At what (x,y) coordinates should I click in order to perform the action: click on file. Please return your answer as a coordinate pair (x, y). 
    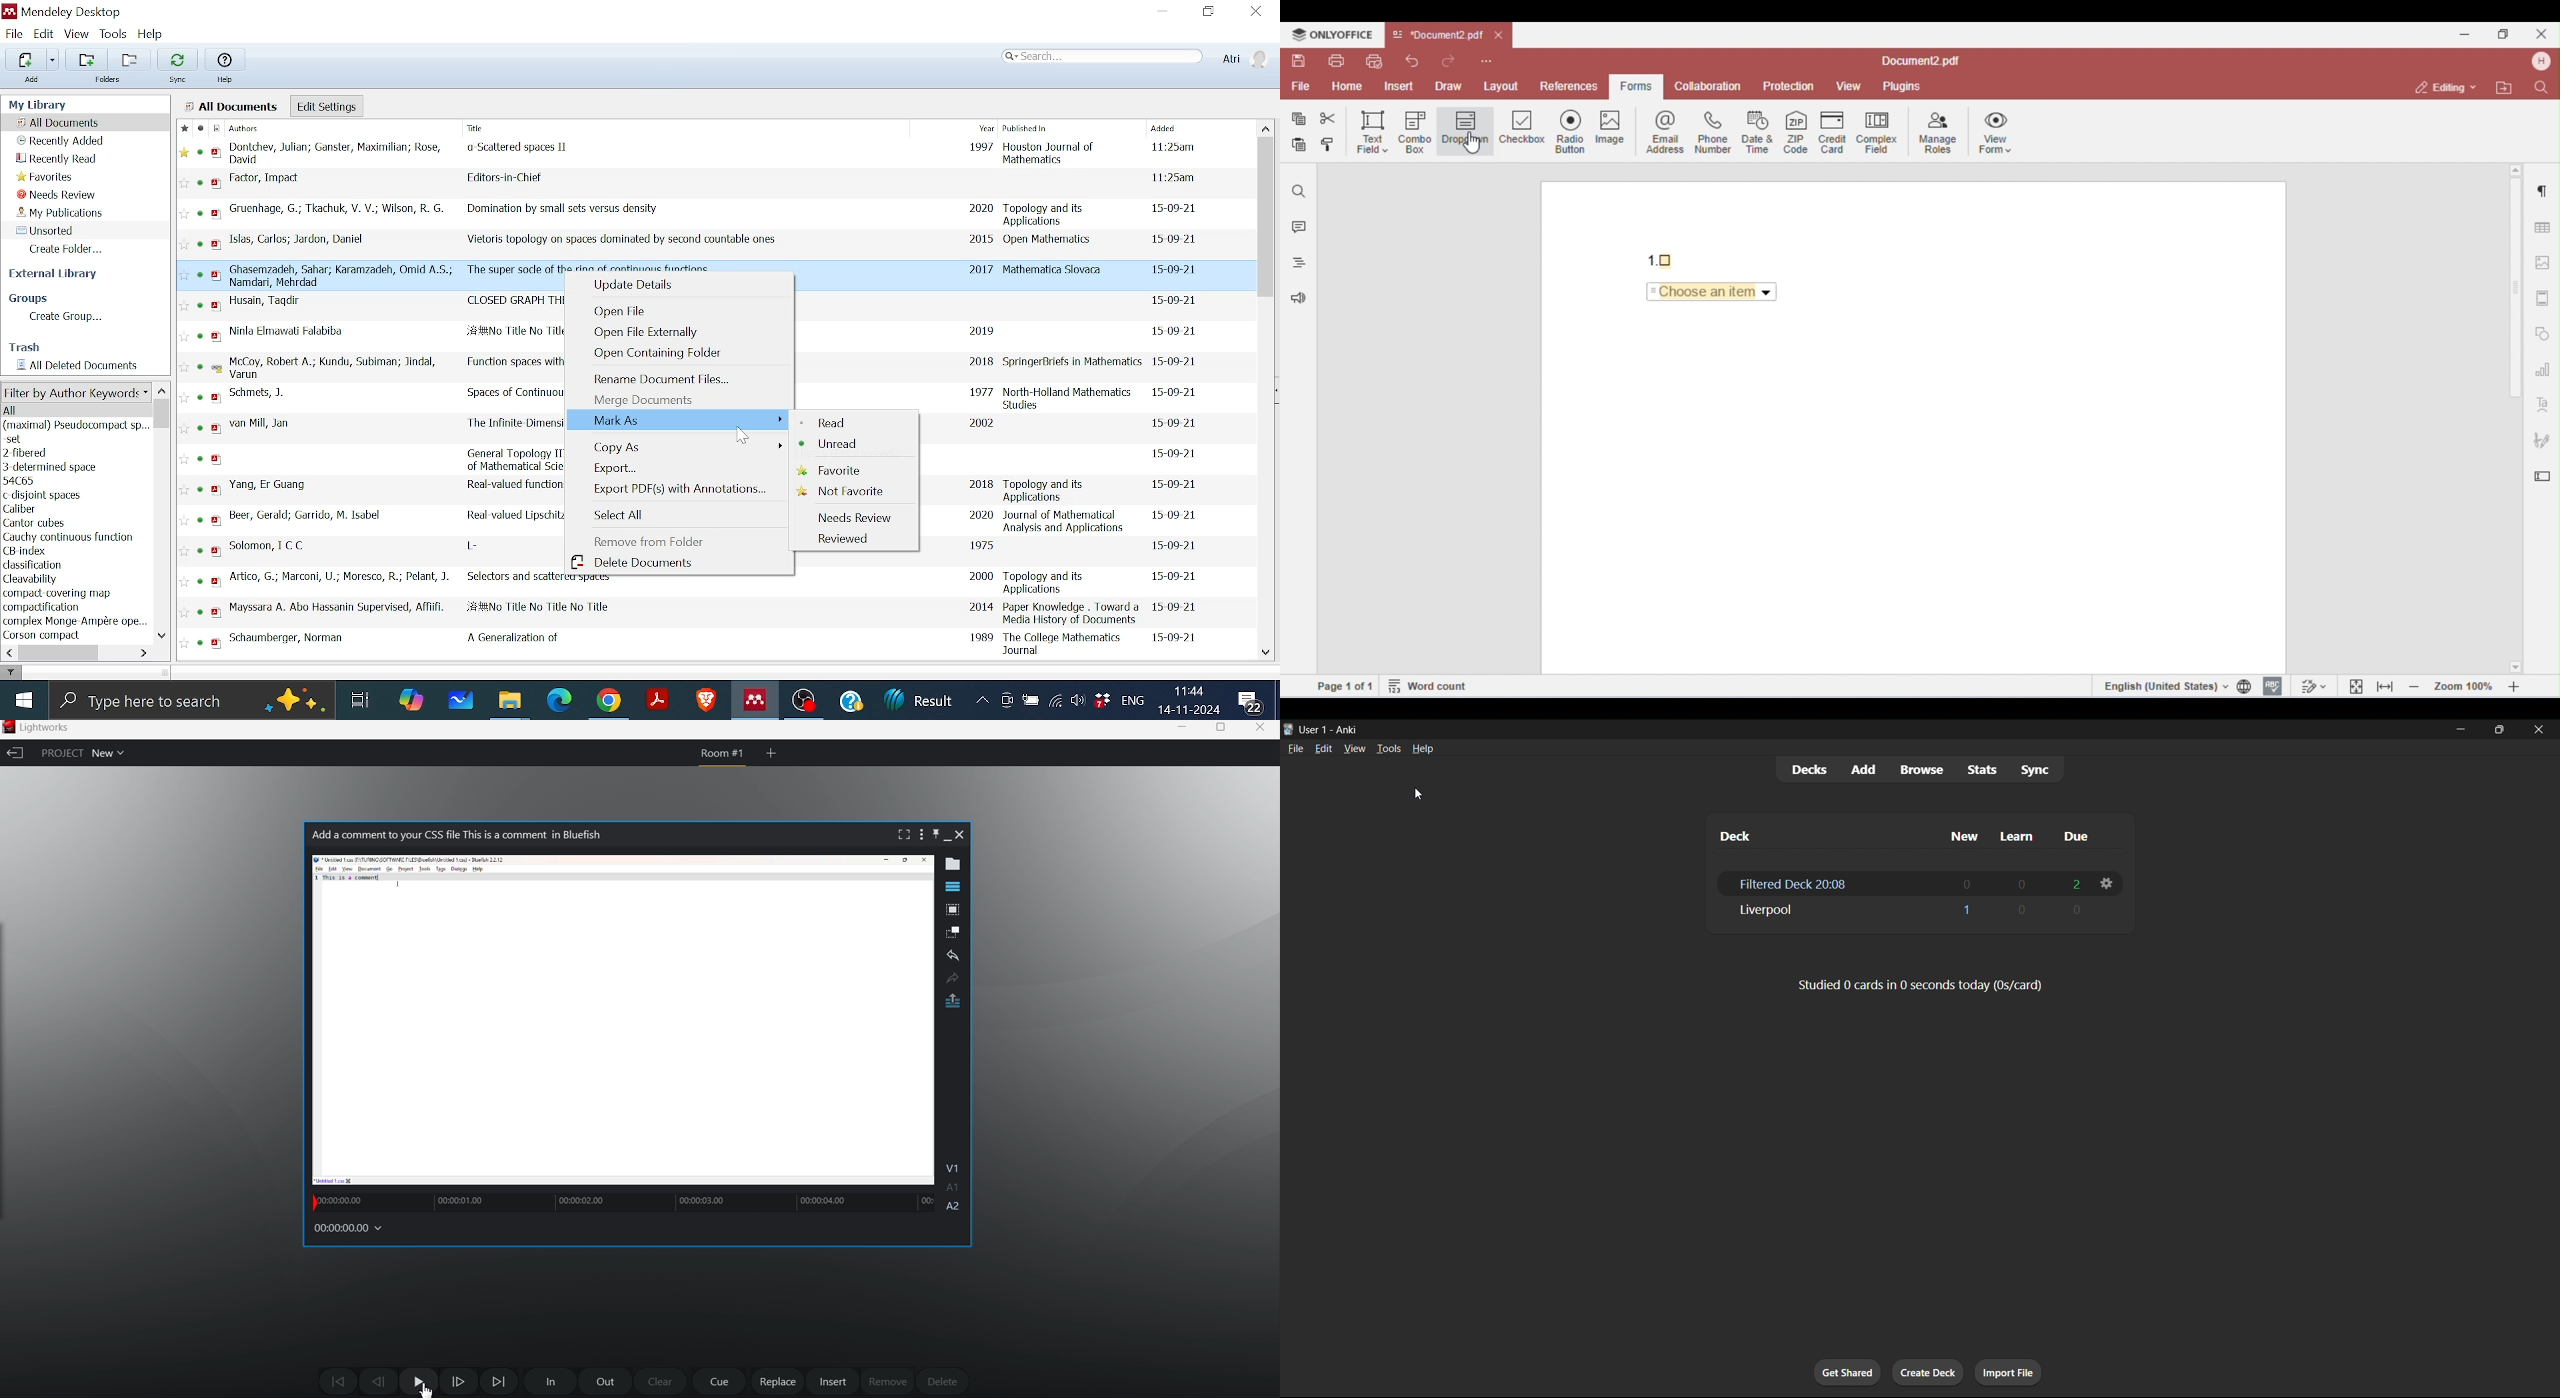
    Looking at the image, I should click on (1293, 749).